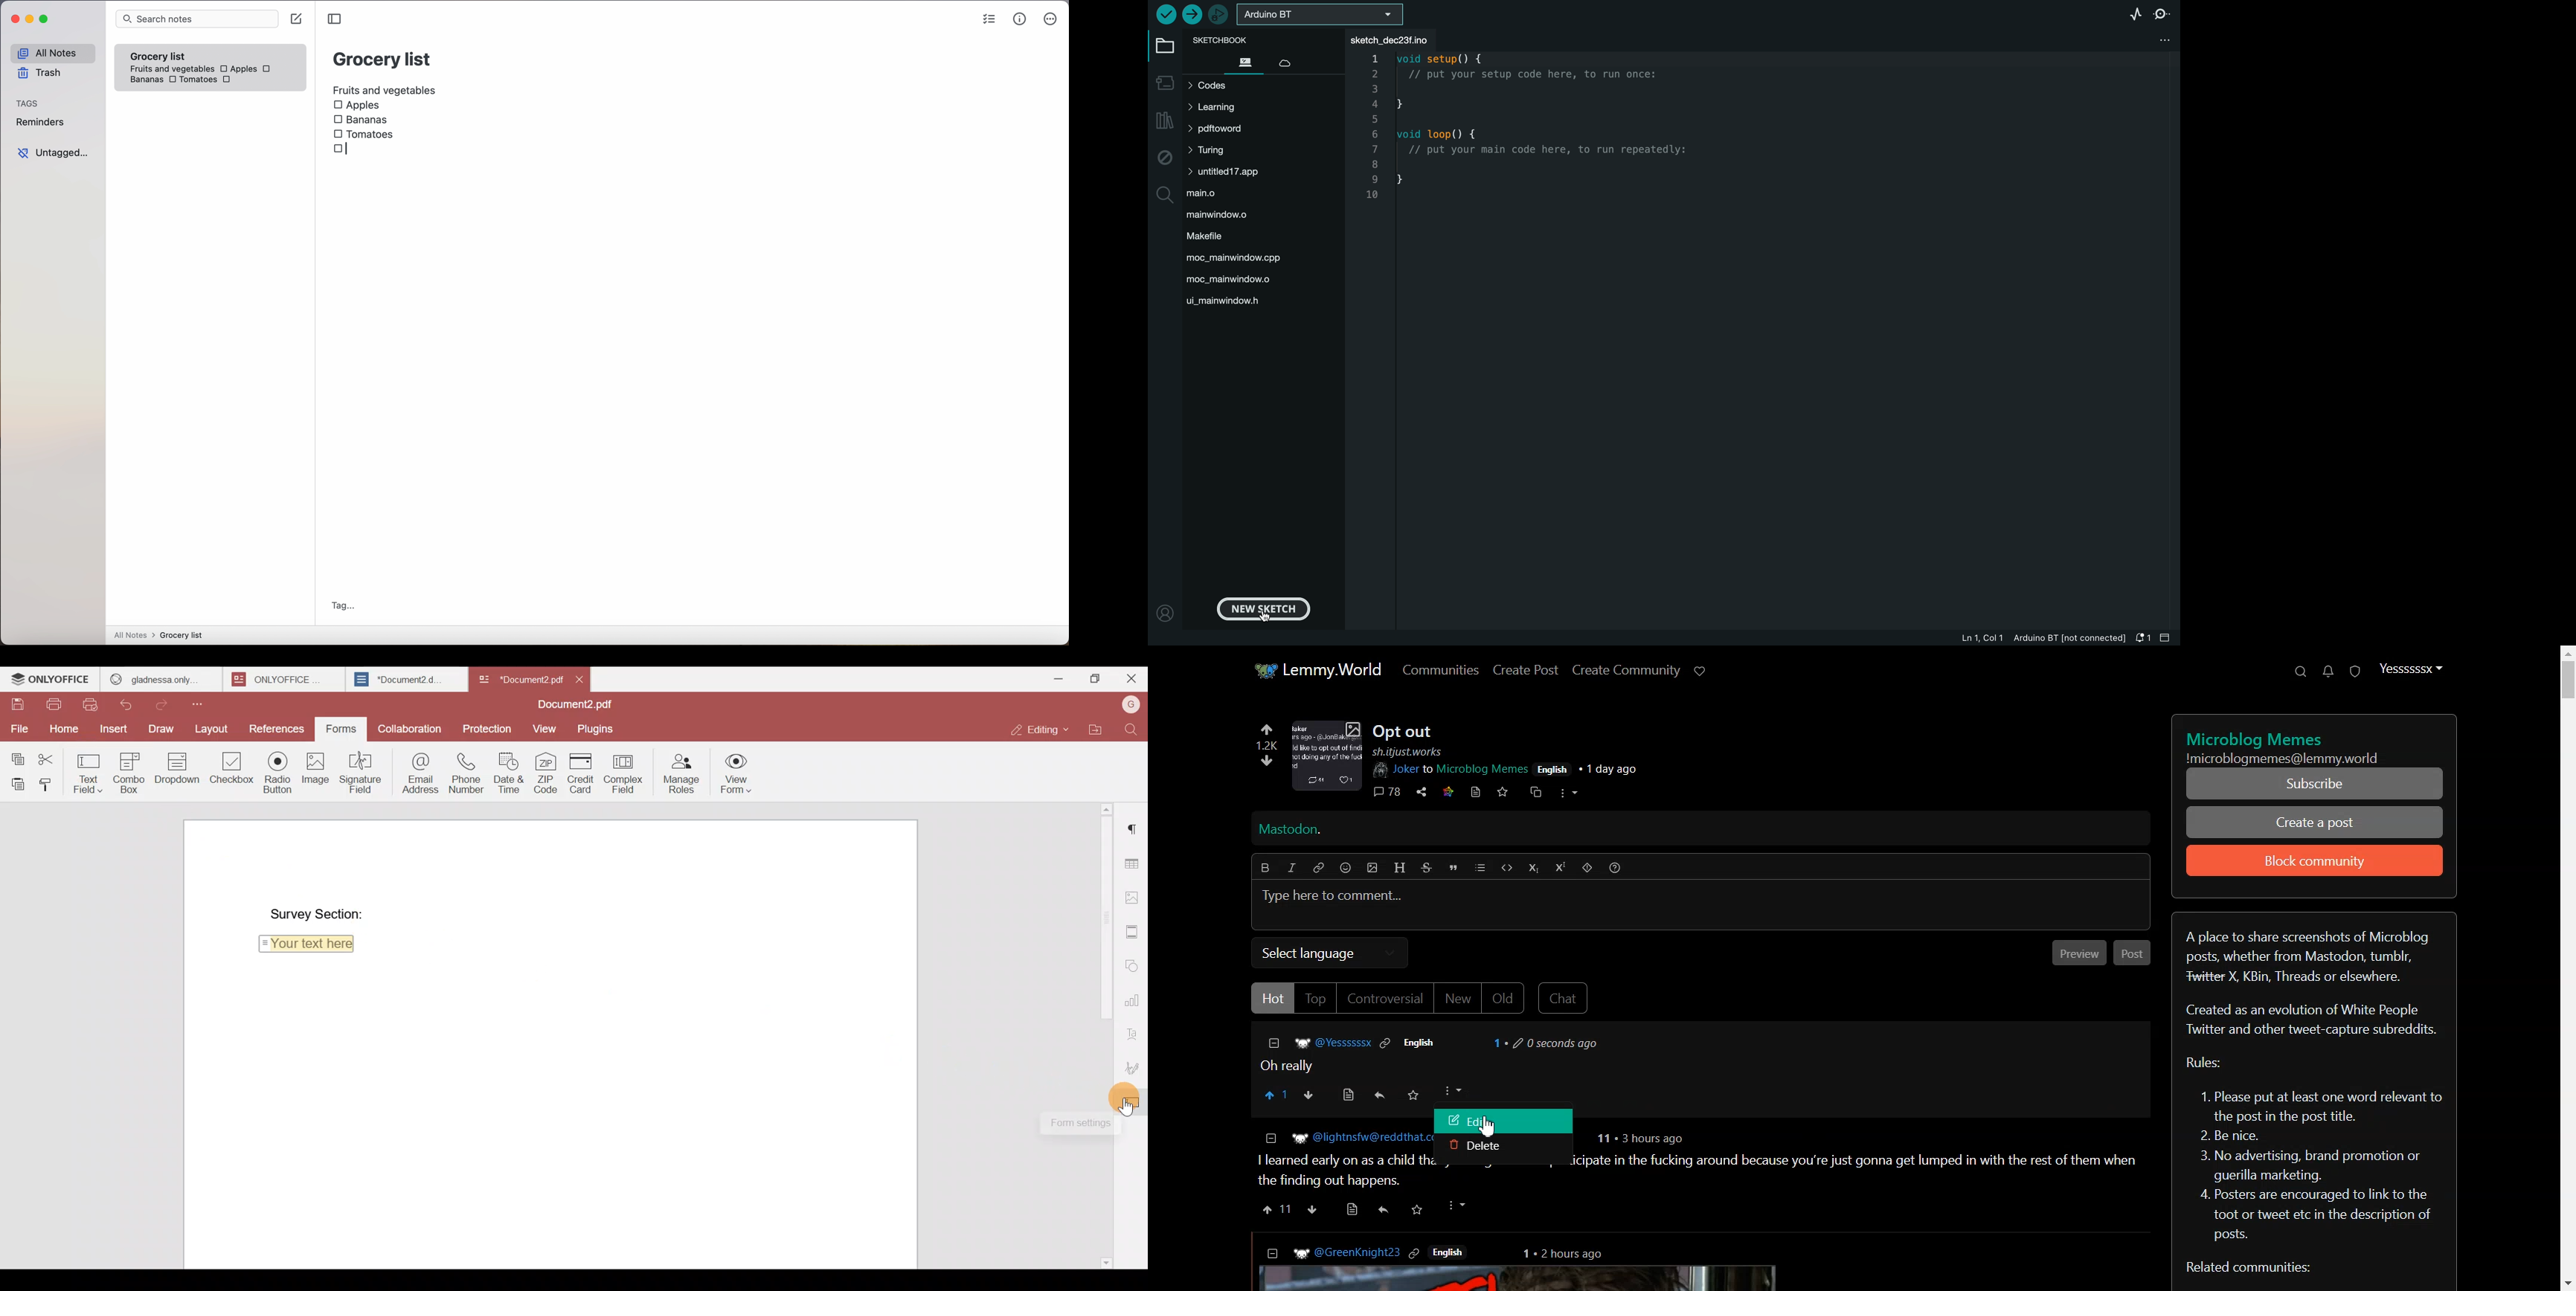  Describe the element at coordinates (14, 782) in the screenshot. I see `Paste` at that location.